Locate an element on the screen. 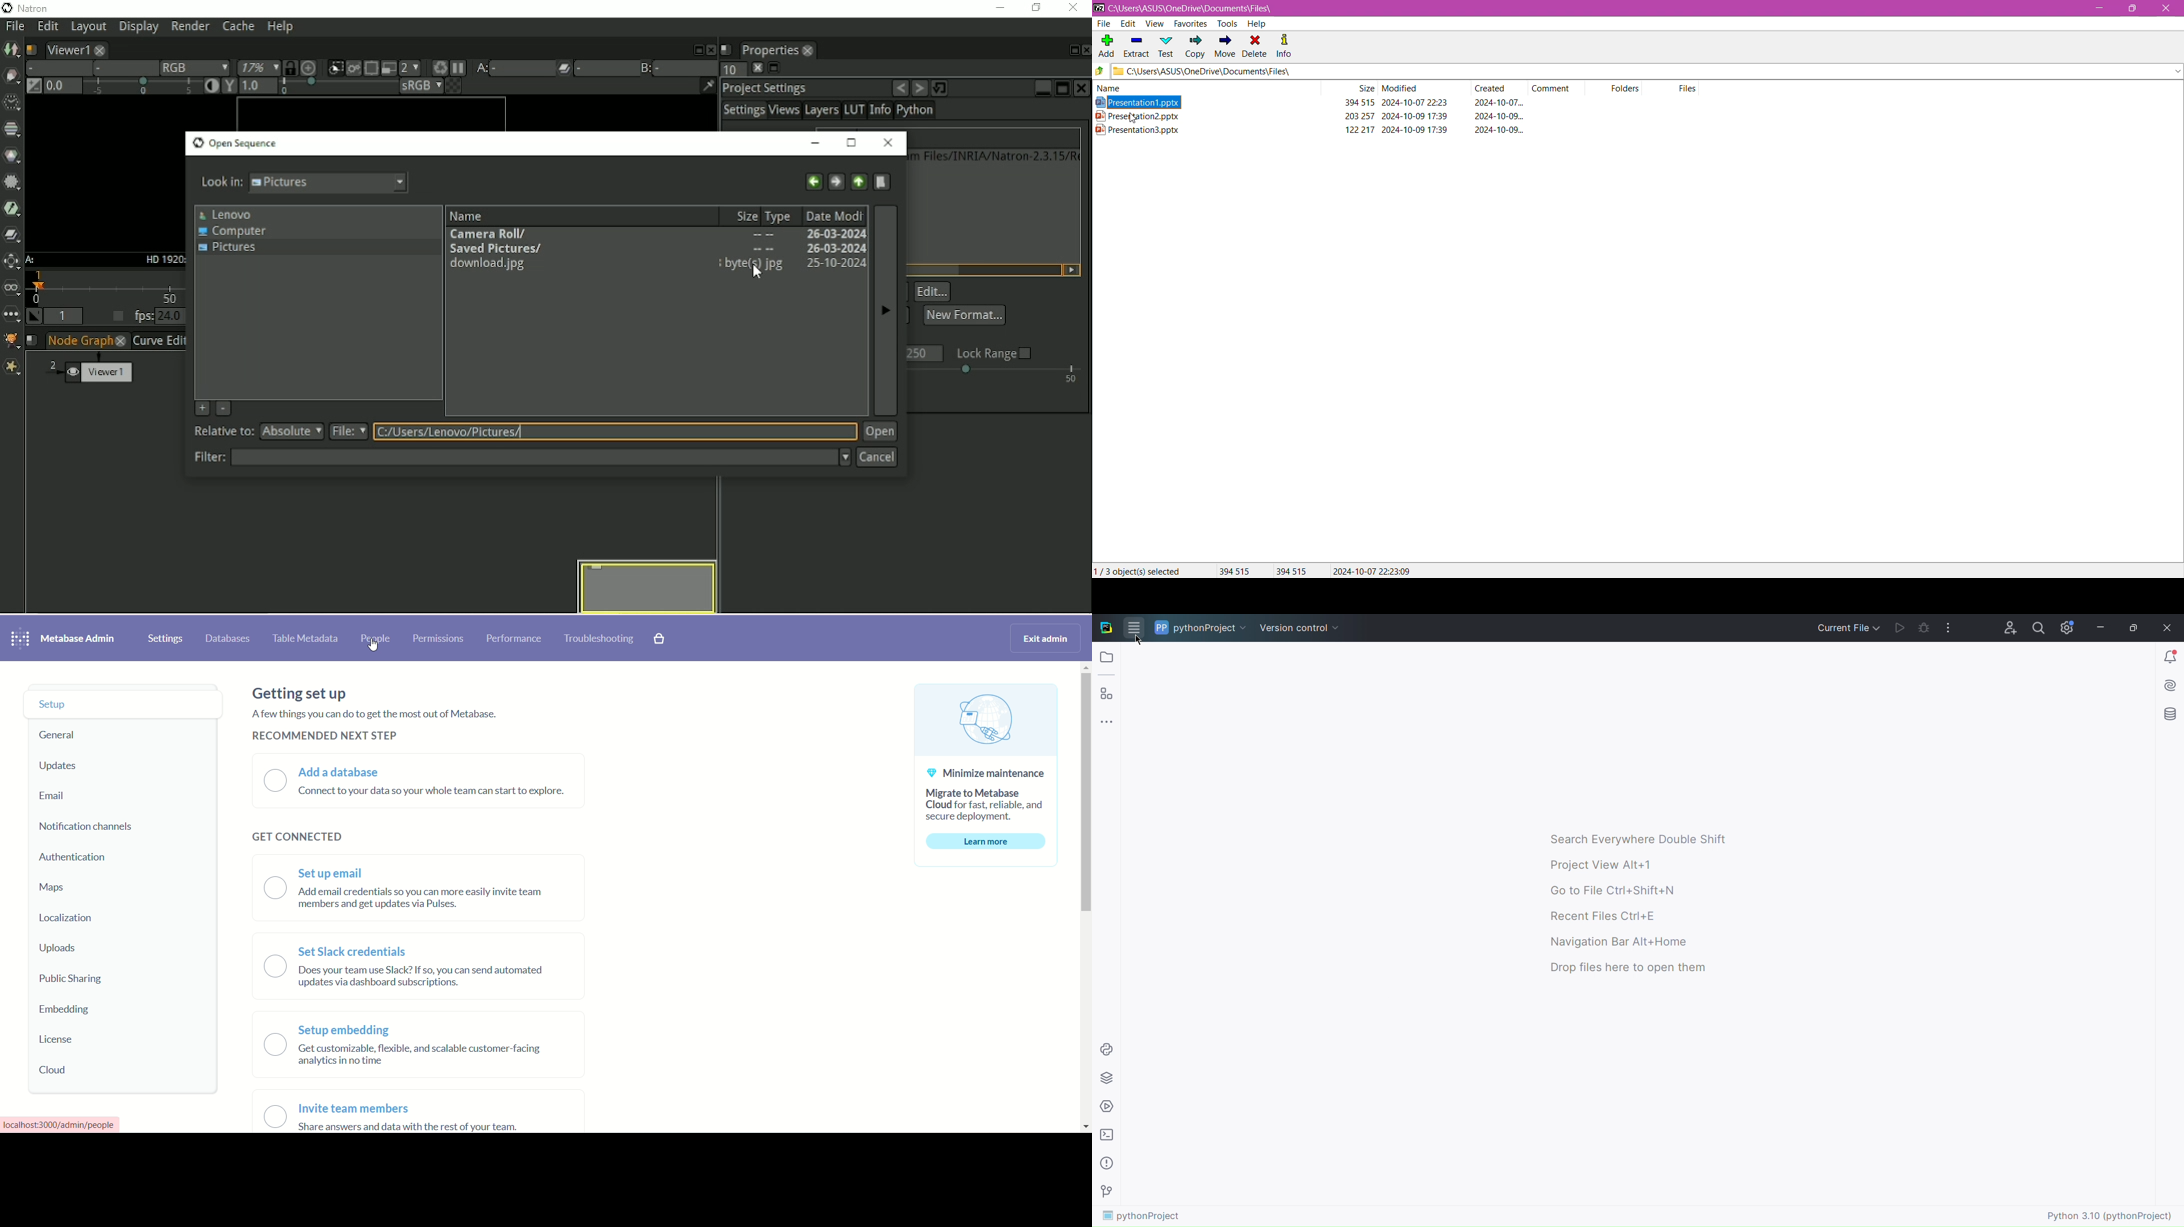 The width and height of the screenshot is (2184, 1232). pythonProject is located at coordinates (1201, 627).